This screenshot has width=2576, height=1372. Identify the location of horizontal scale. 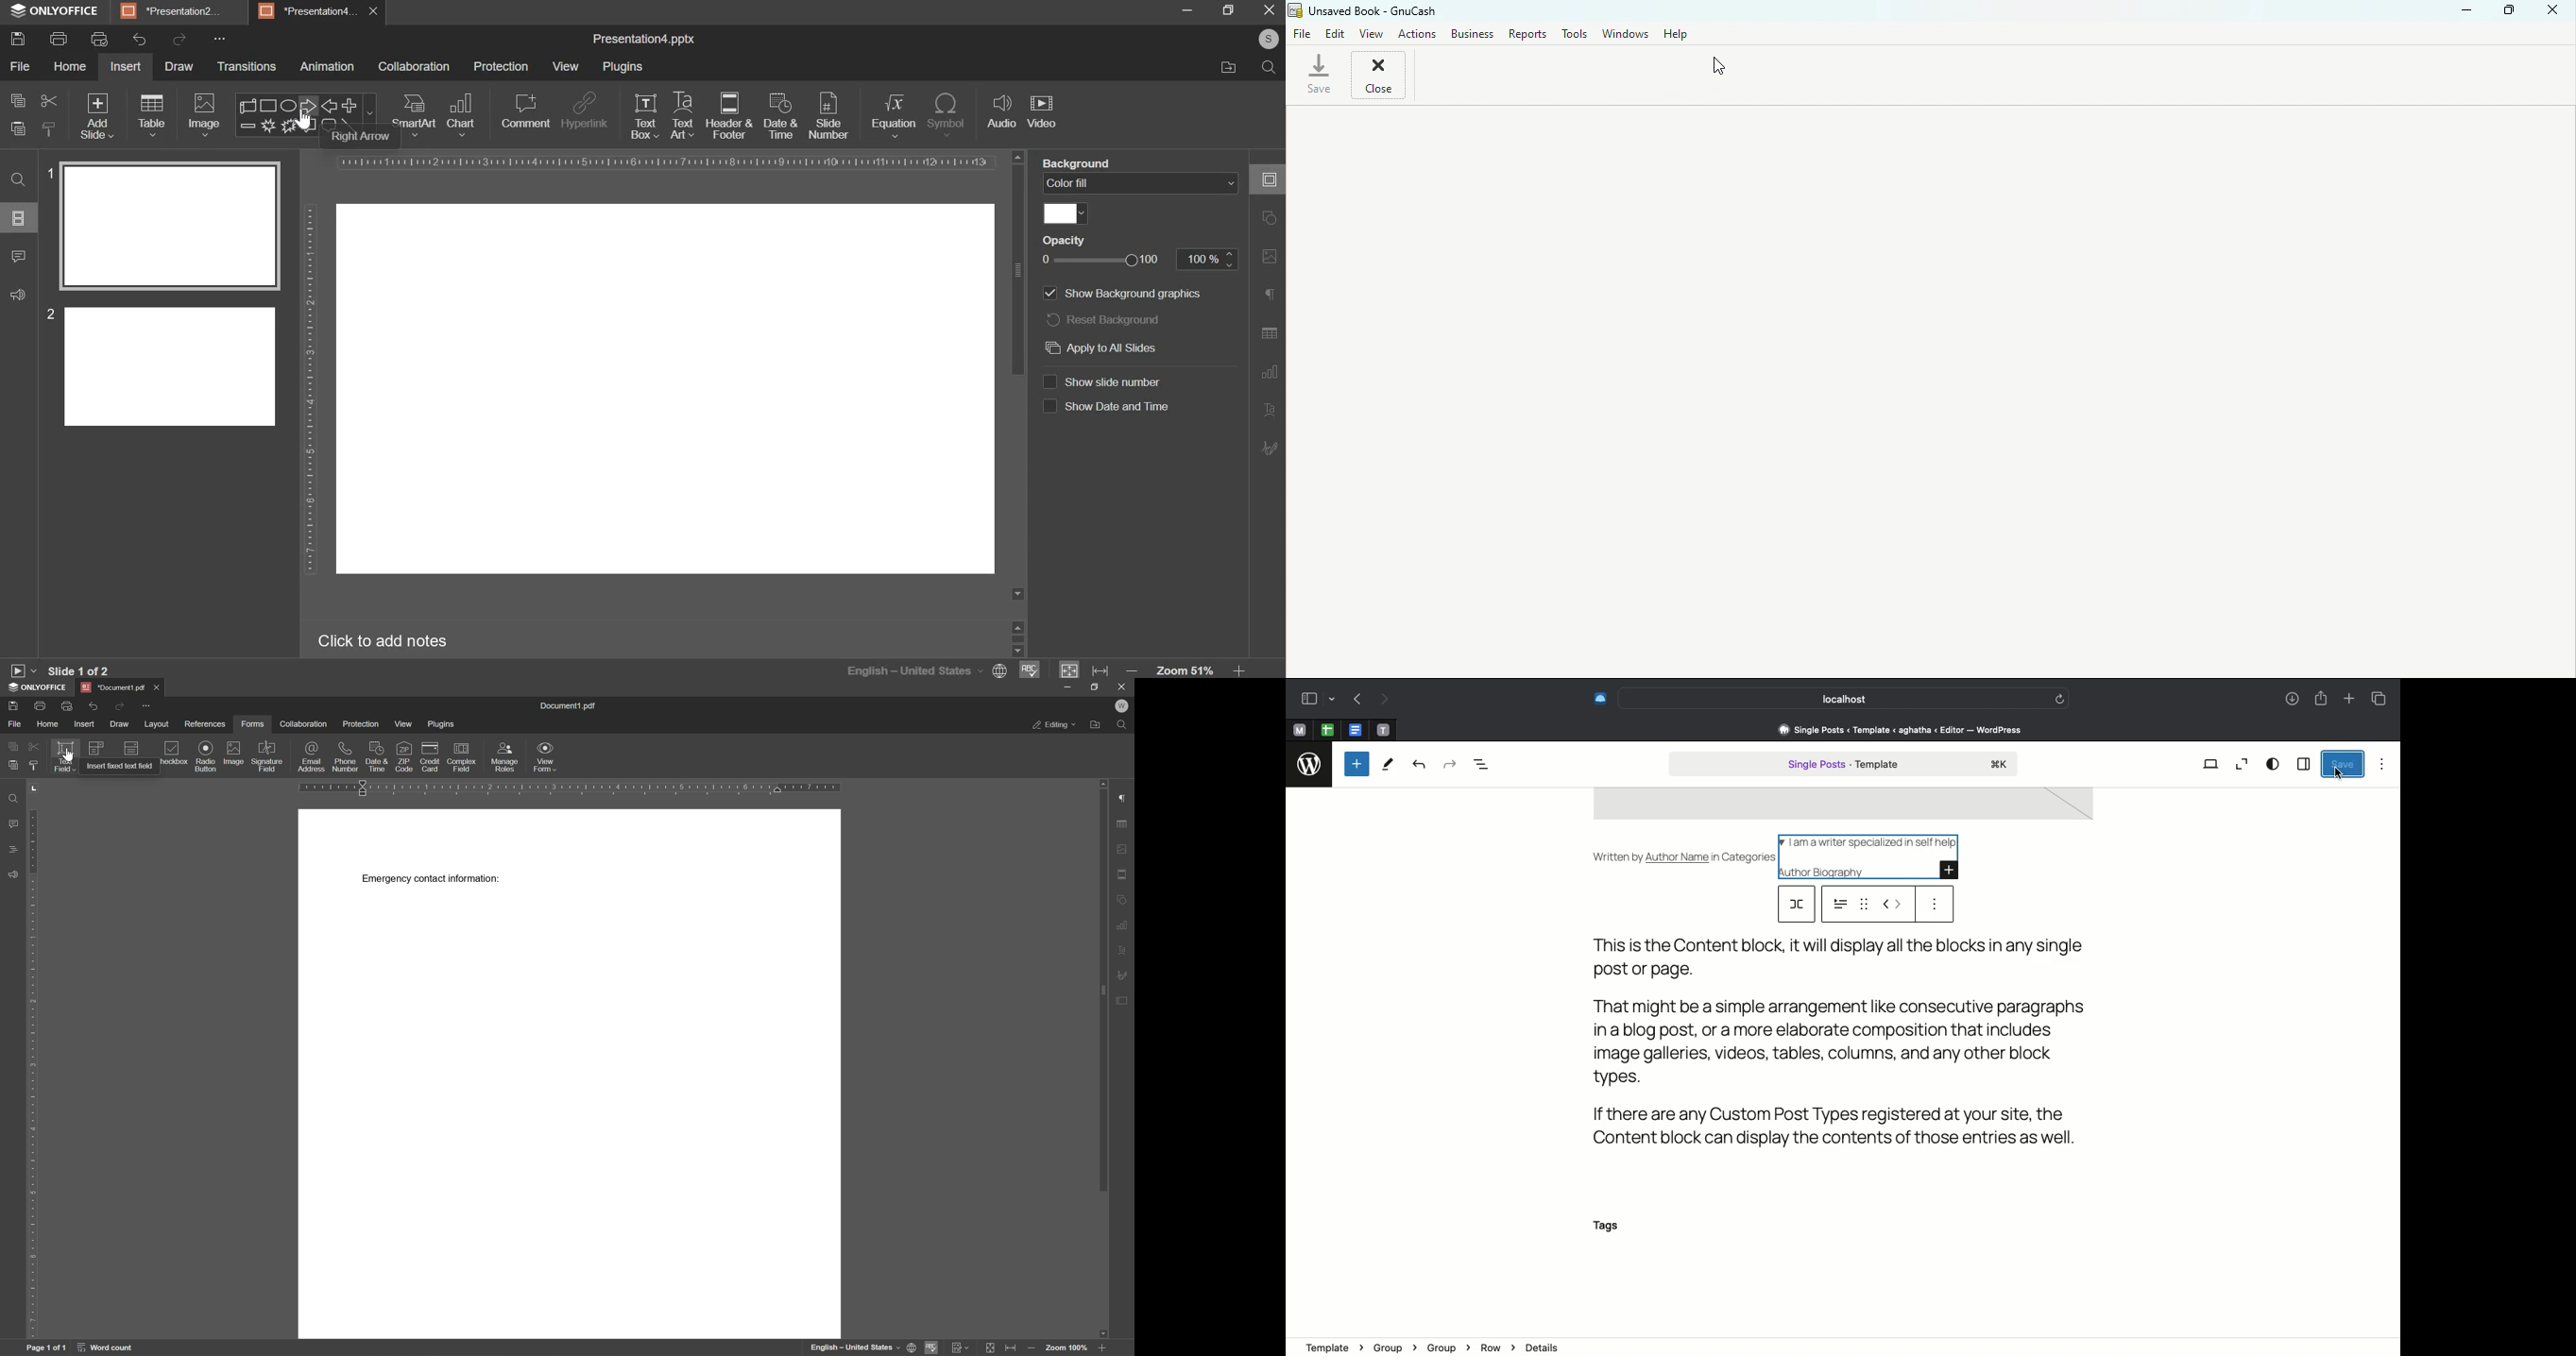
(667, 161).